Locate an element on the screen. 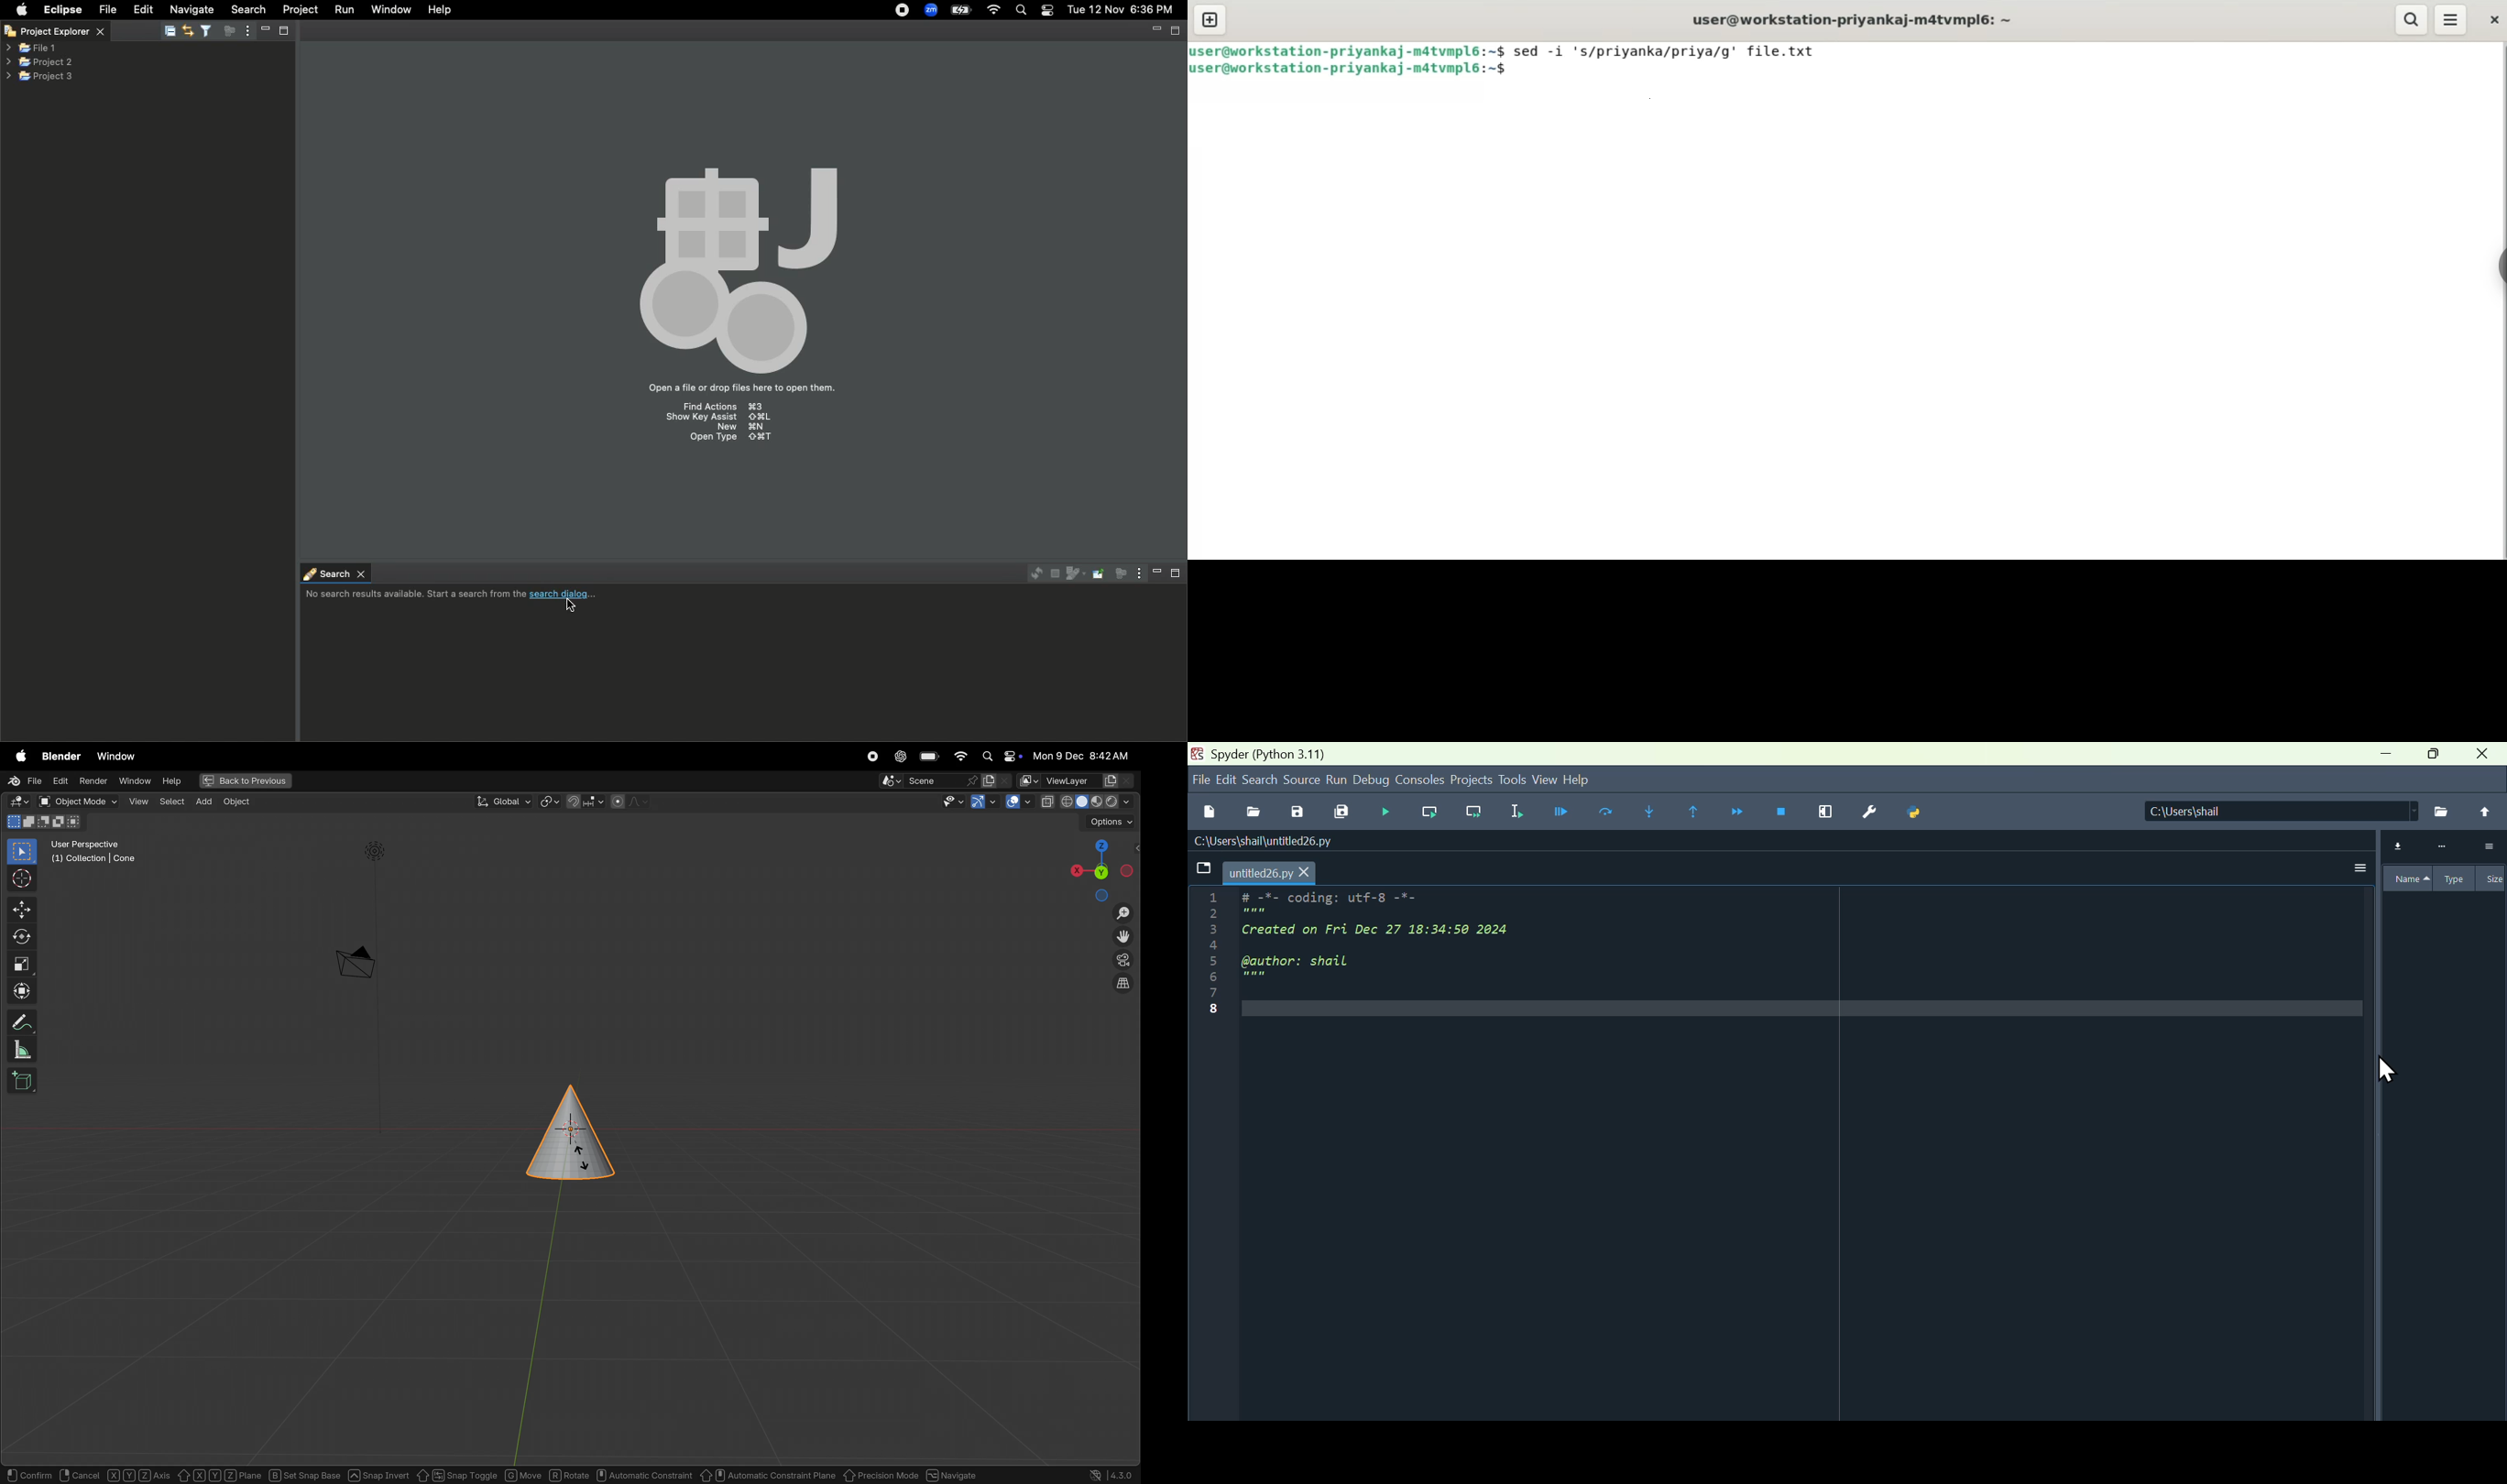 This screenshot has height=1484, width=2520. continue execution until same function returns is located at coordinates (1695, 811).